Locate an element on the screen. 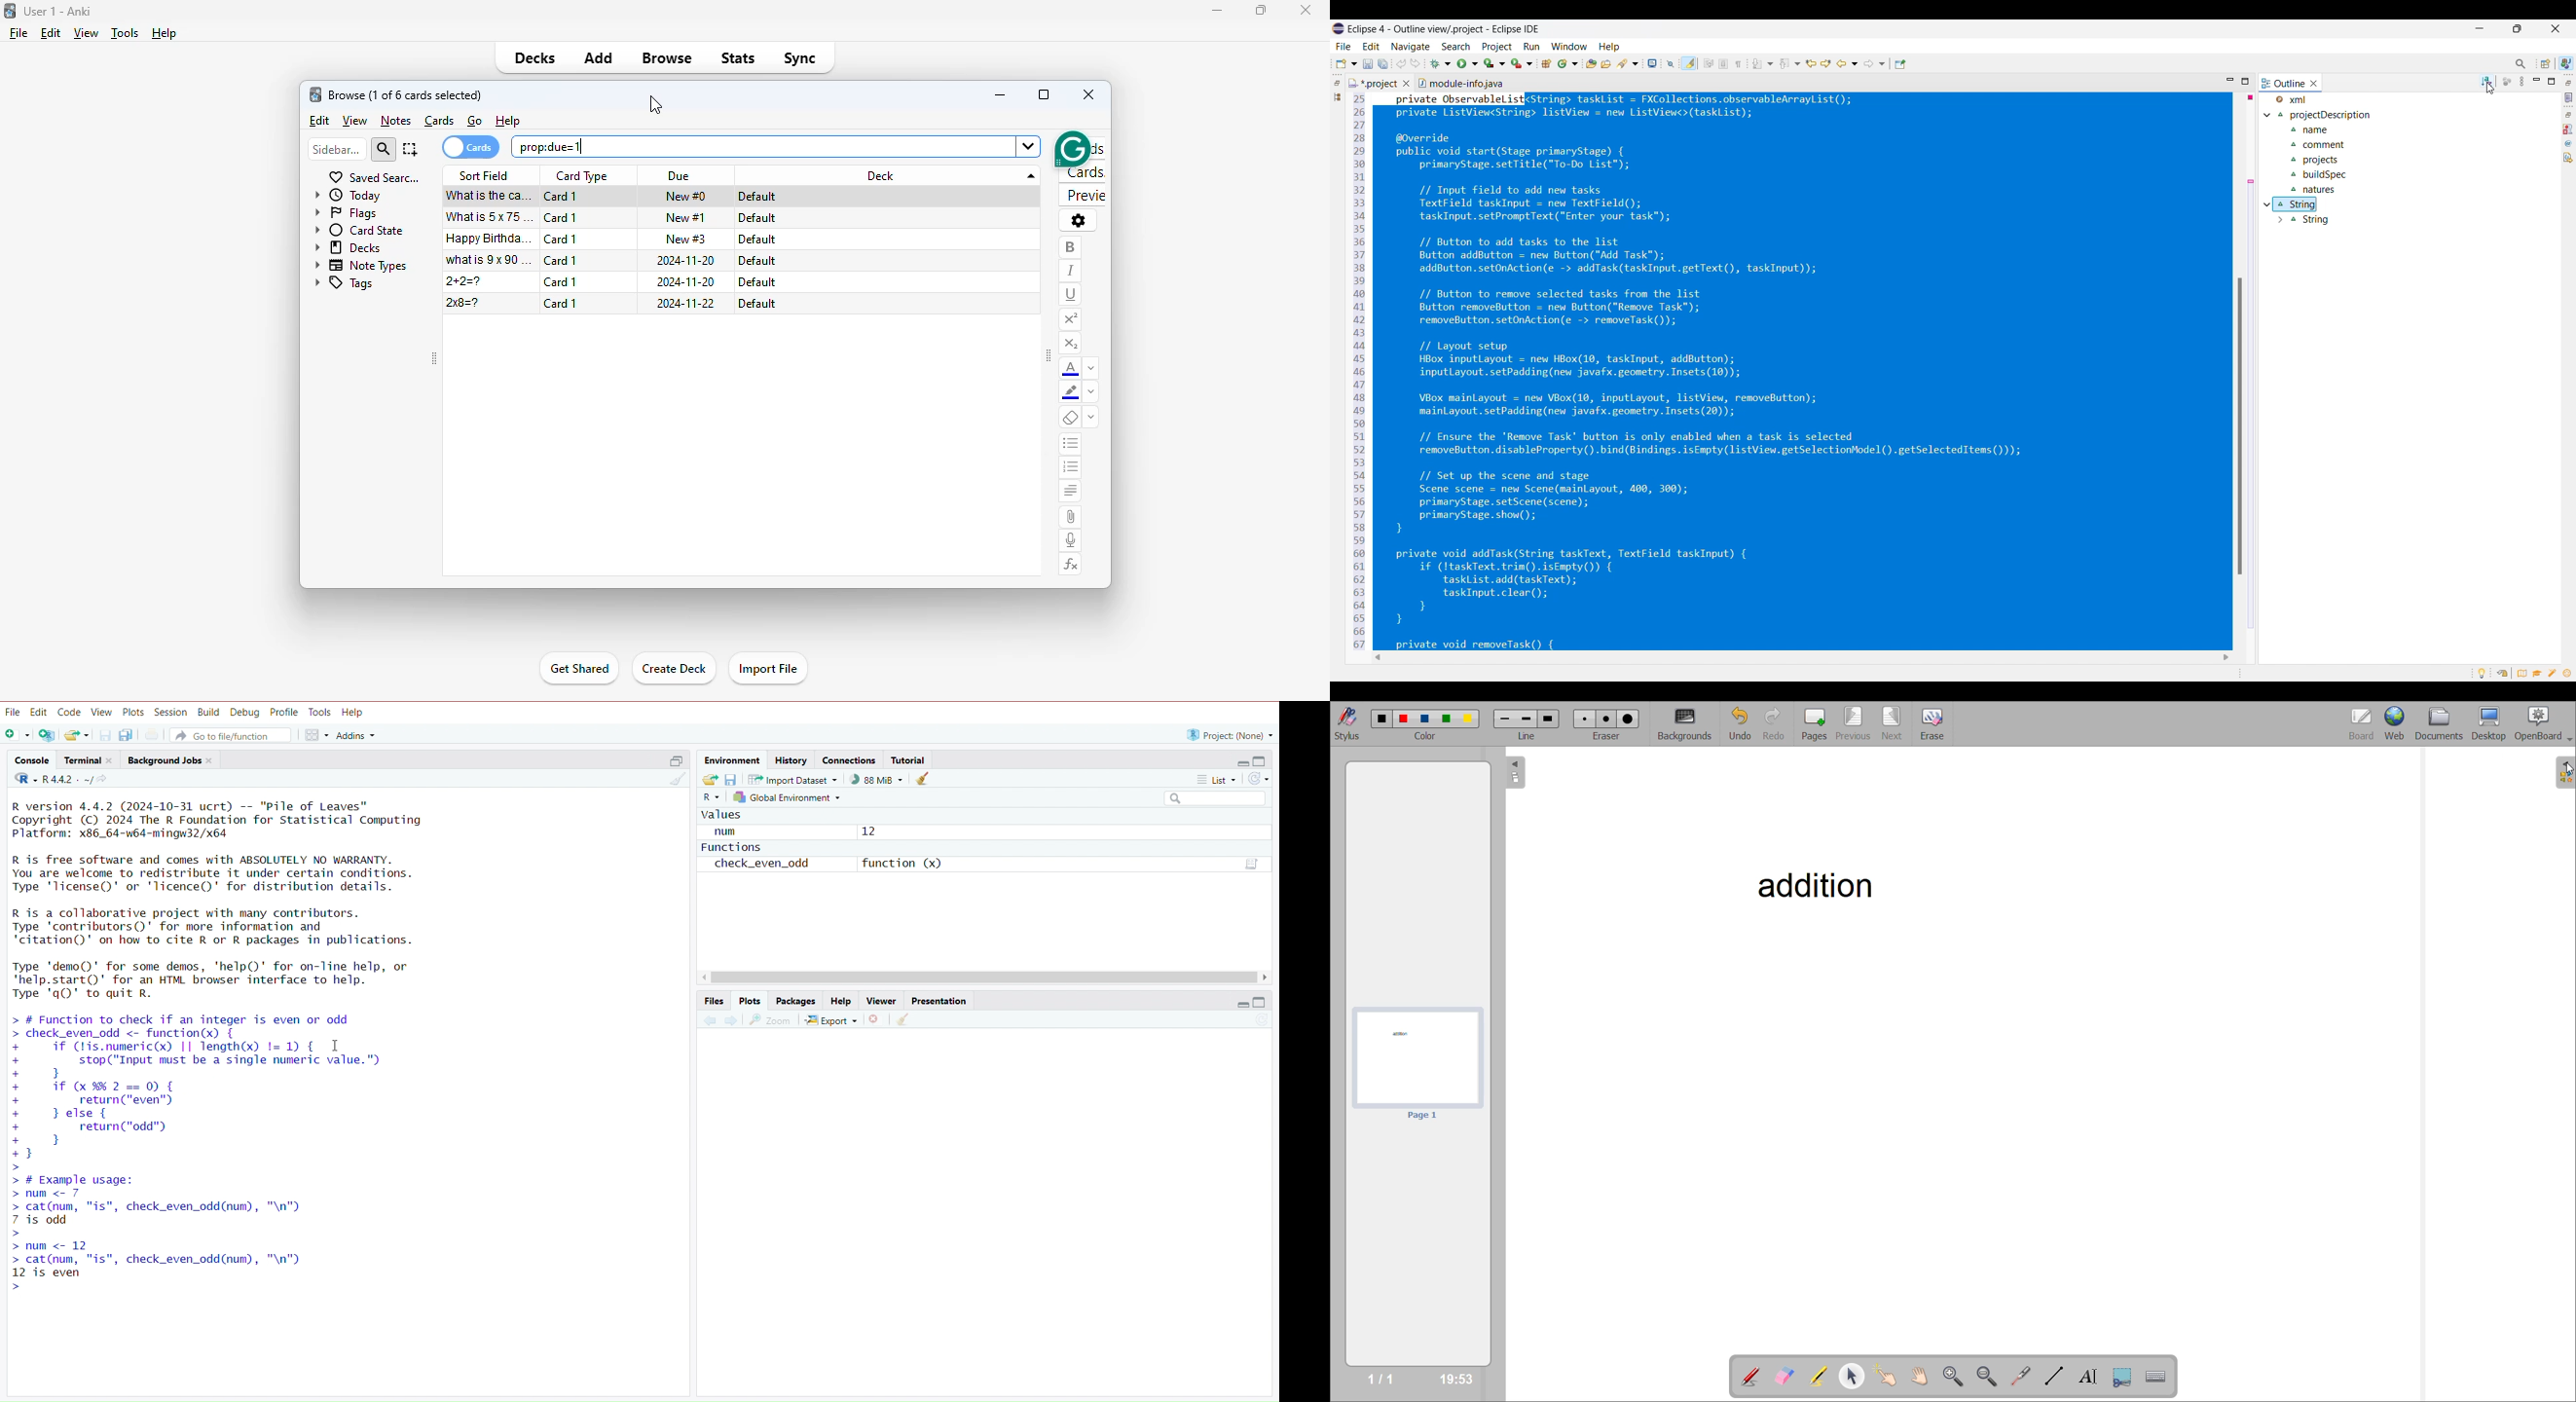 The width and height of the screenshot is (2576, 1428). Environment is empty is located at coordinates (987, 844).